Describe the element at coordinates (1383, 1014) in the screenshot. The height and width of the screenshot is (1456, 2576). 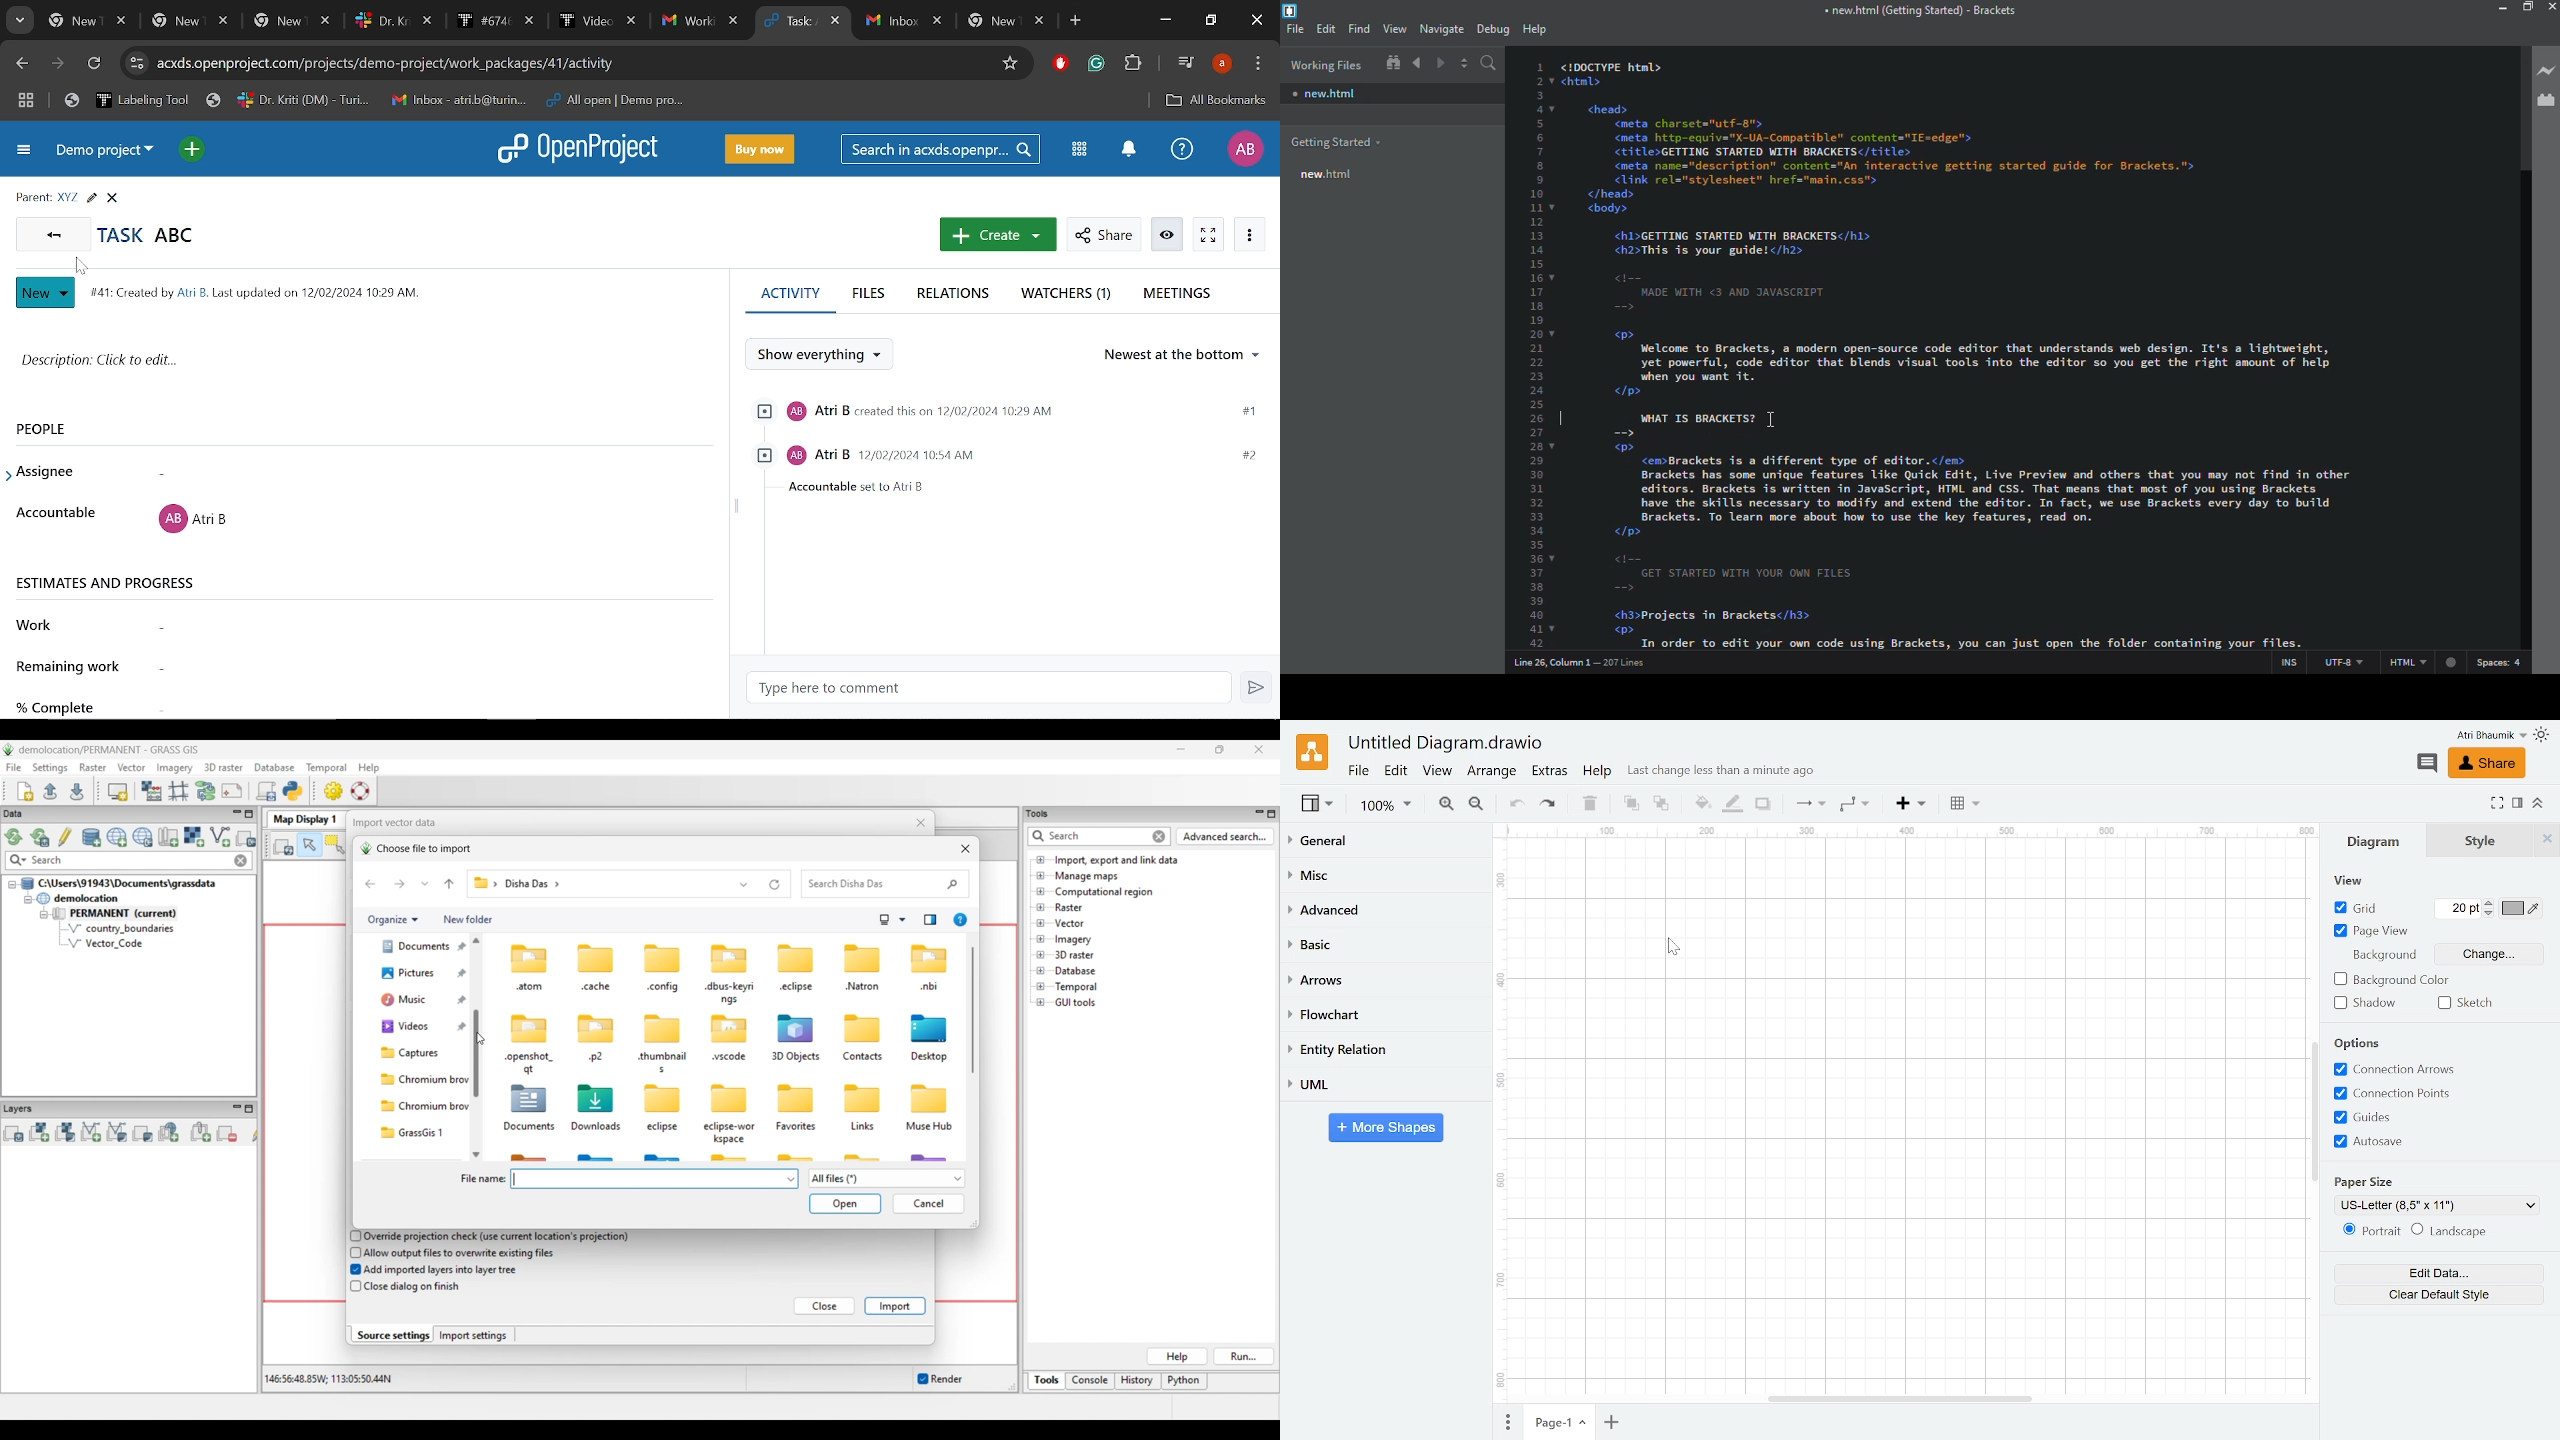
I see `Flowchart` at that location.